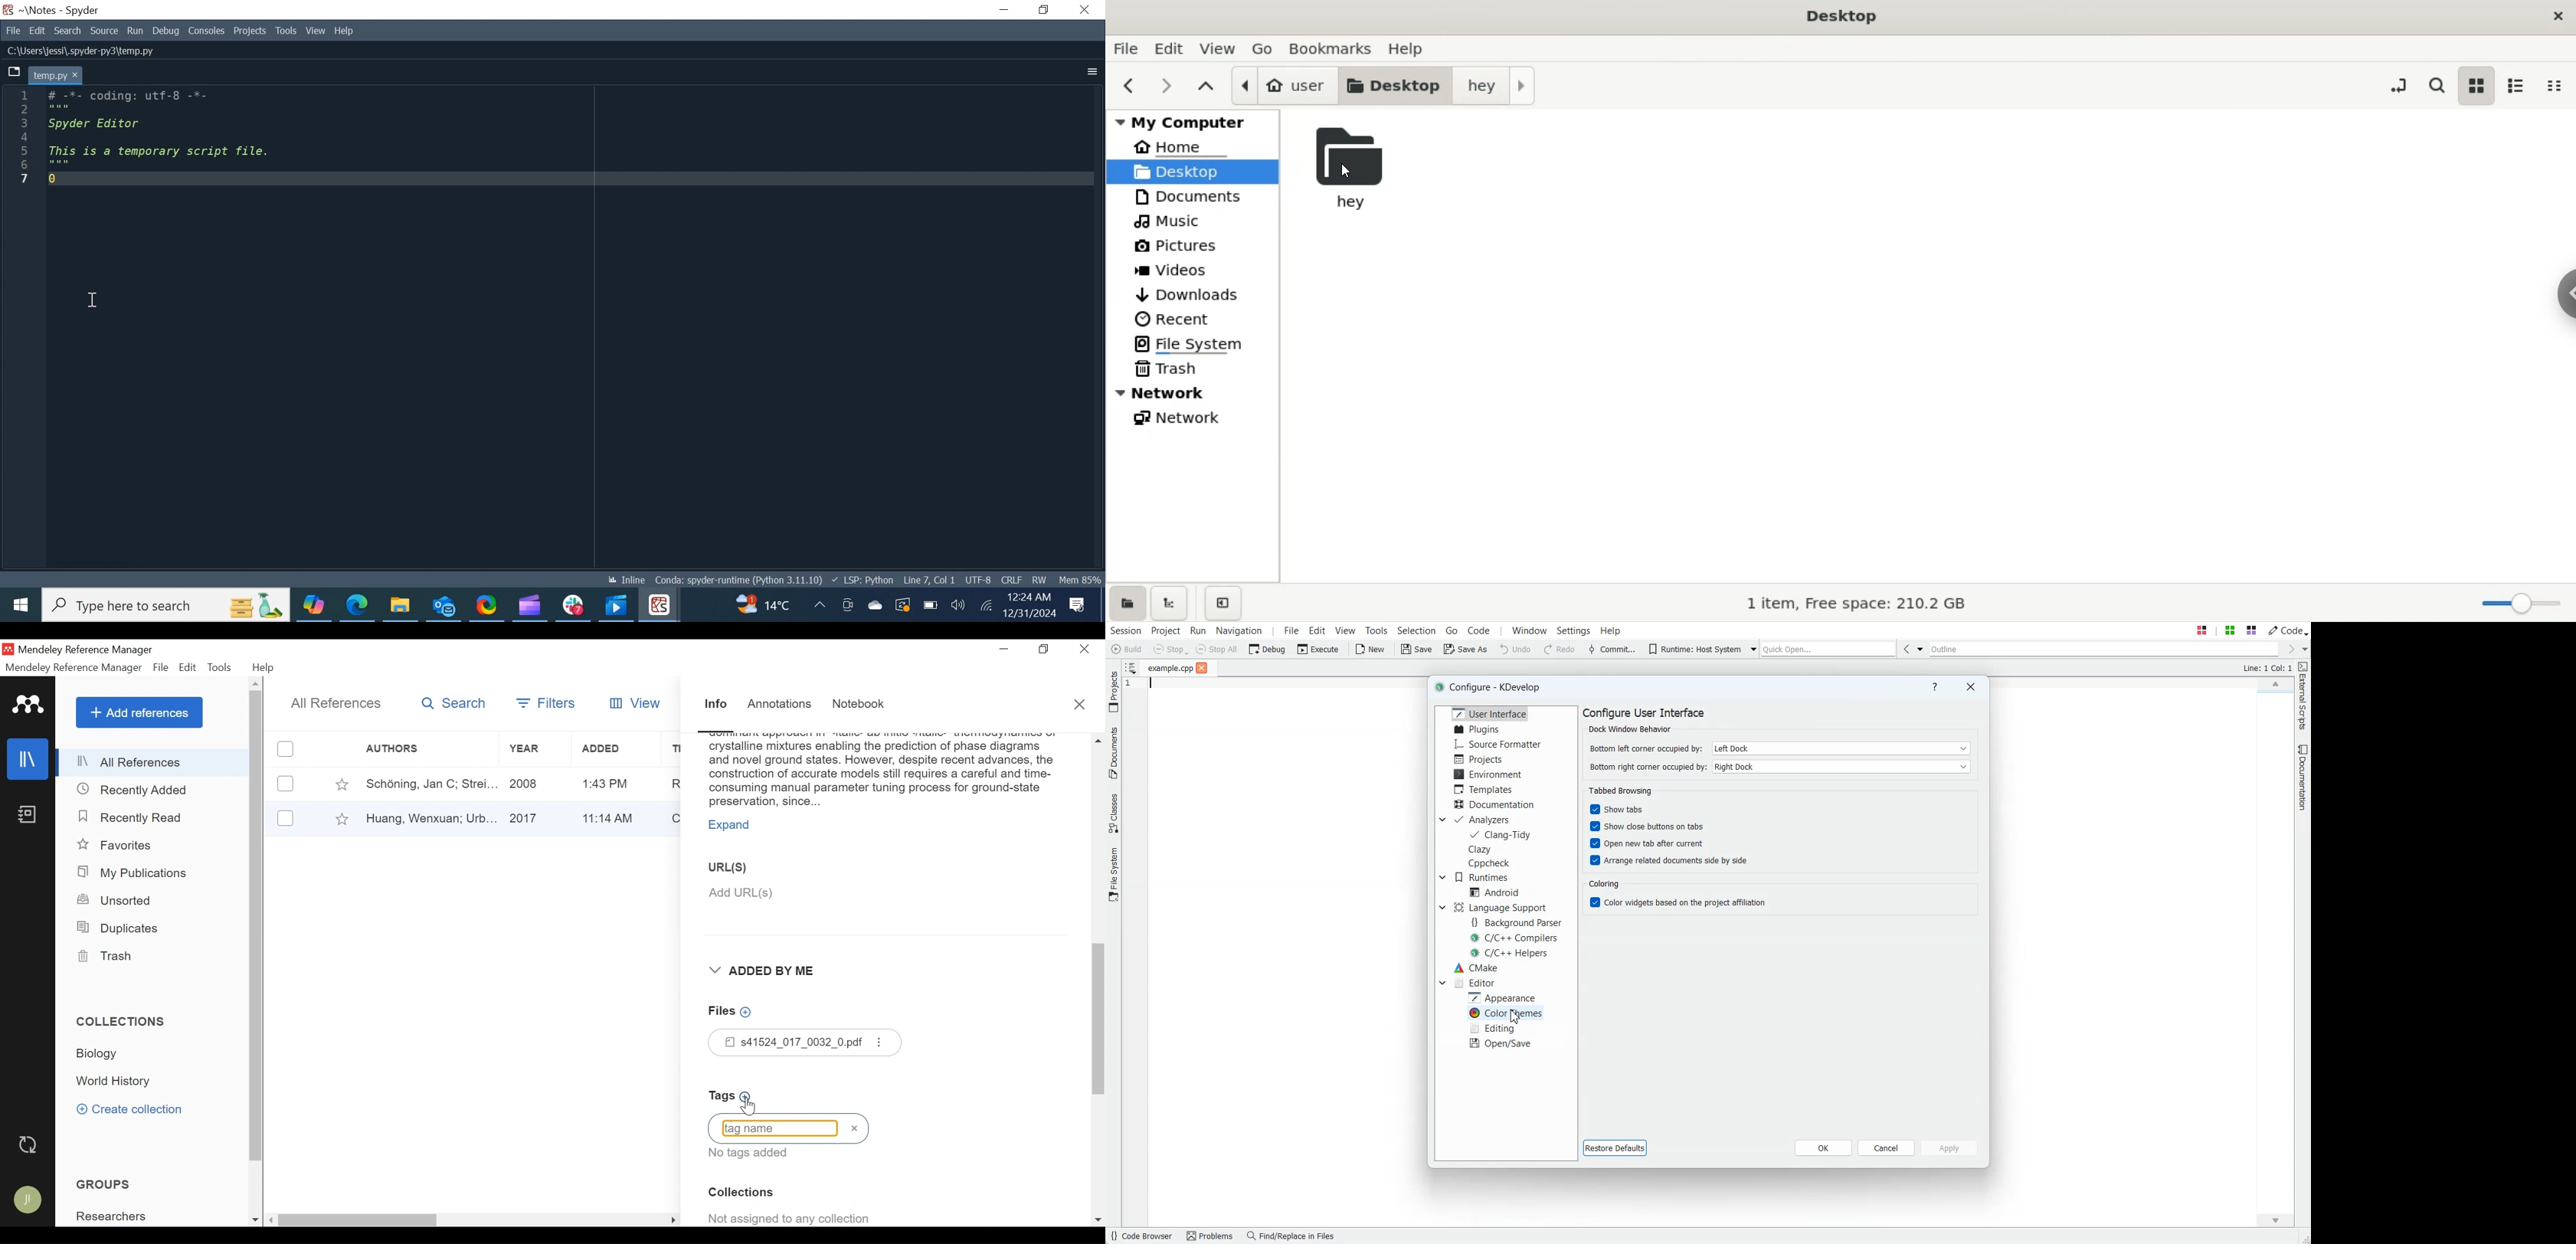 The image size is (2576, 1260). I want to click on Run, so click(1198, 630).